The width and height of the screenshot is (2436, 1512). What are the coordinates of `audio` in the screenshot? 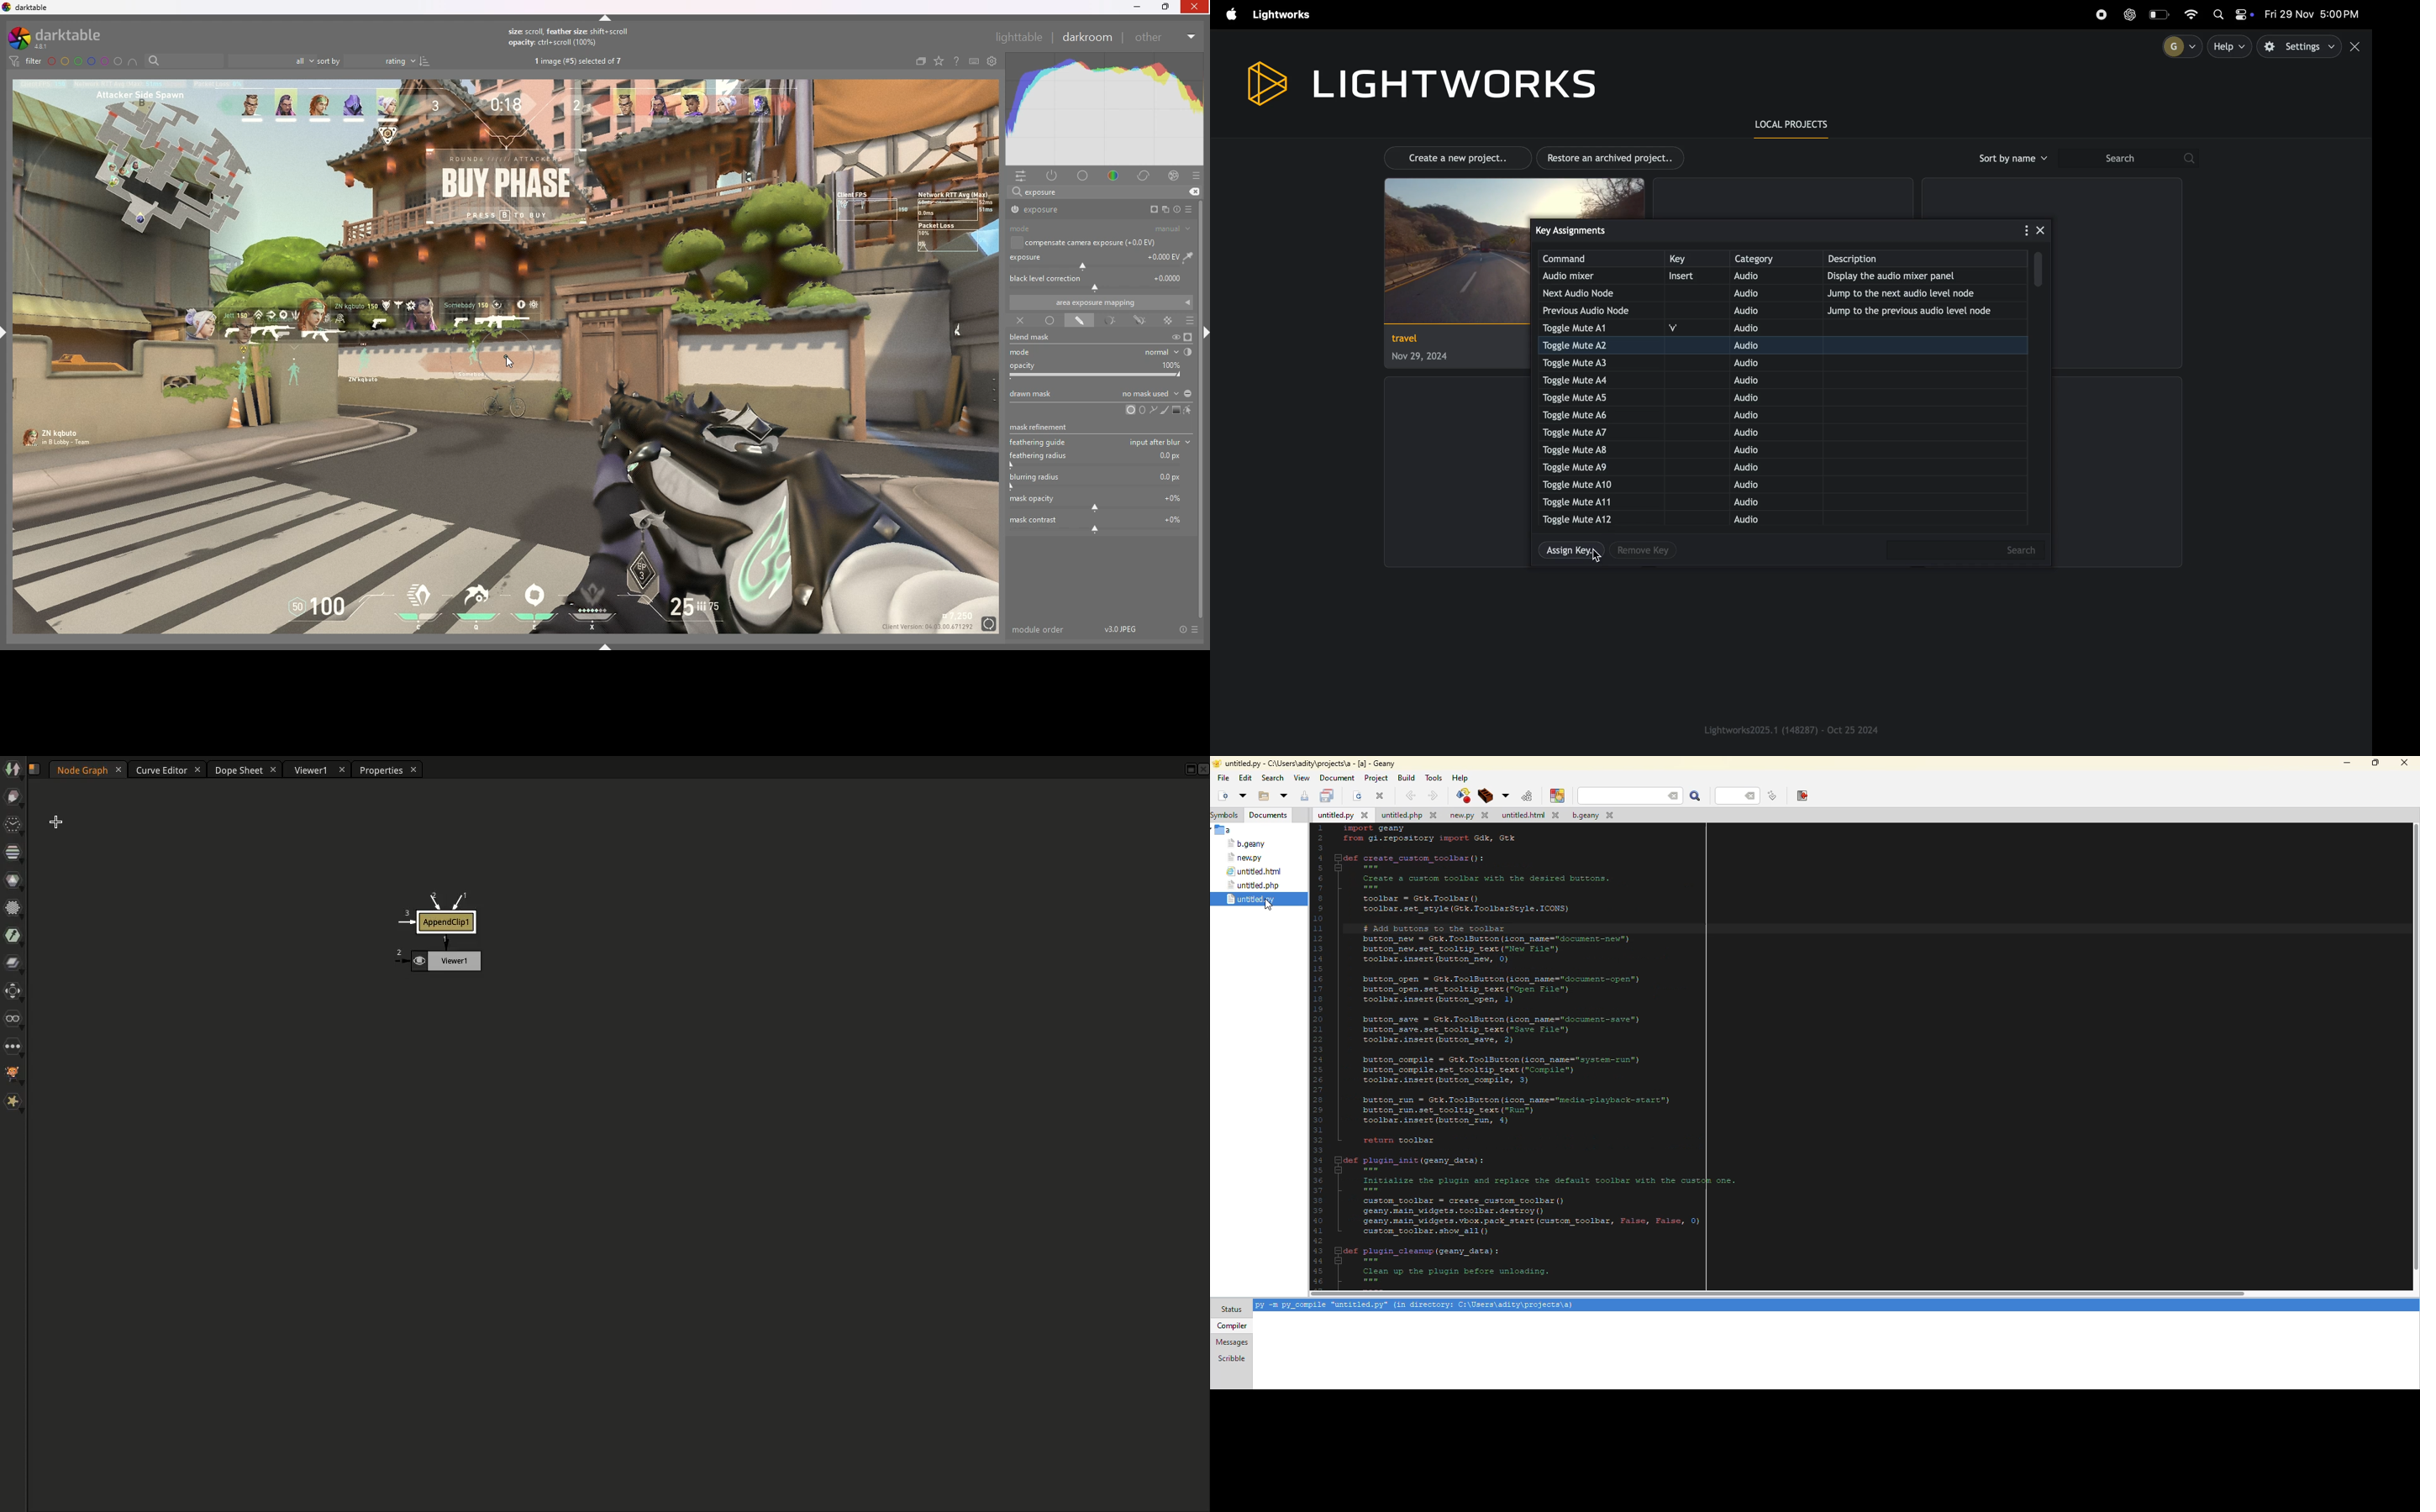 It's located at (1768, 468).